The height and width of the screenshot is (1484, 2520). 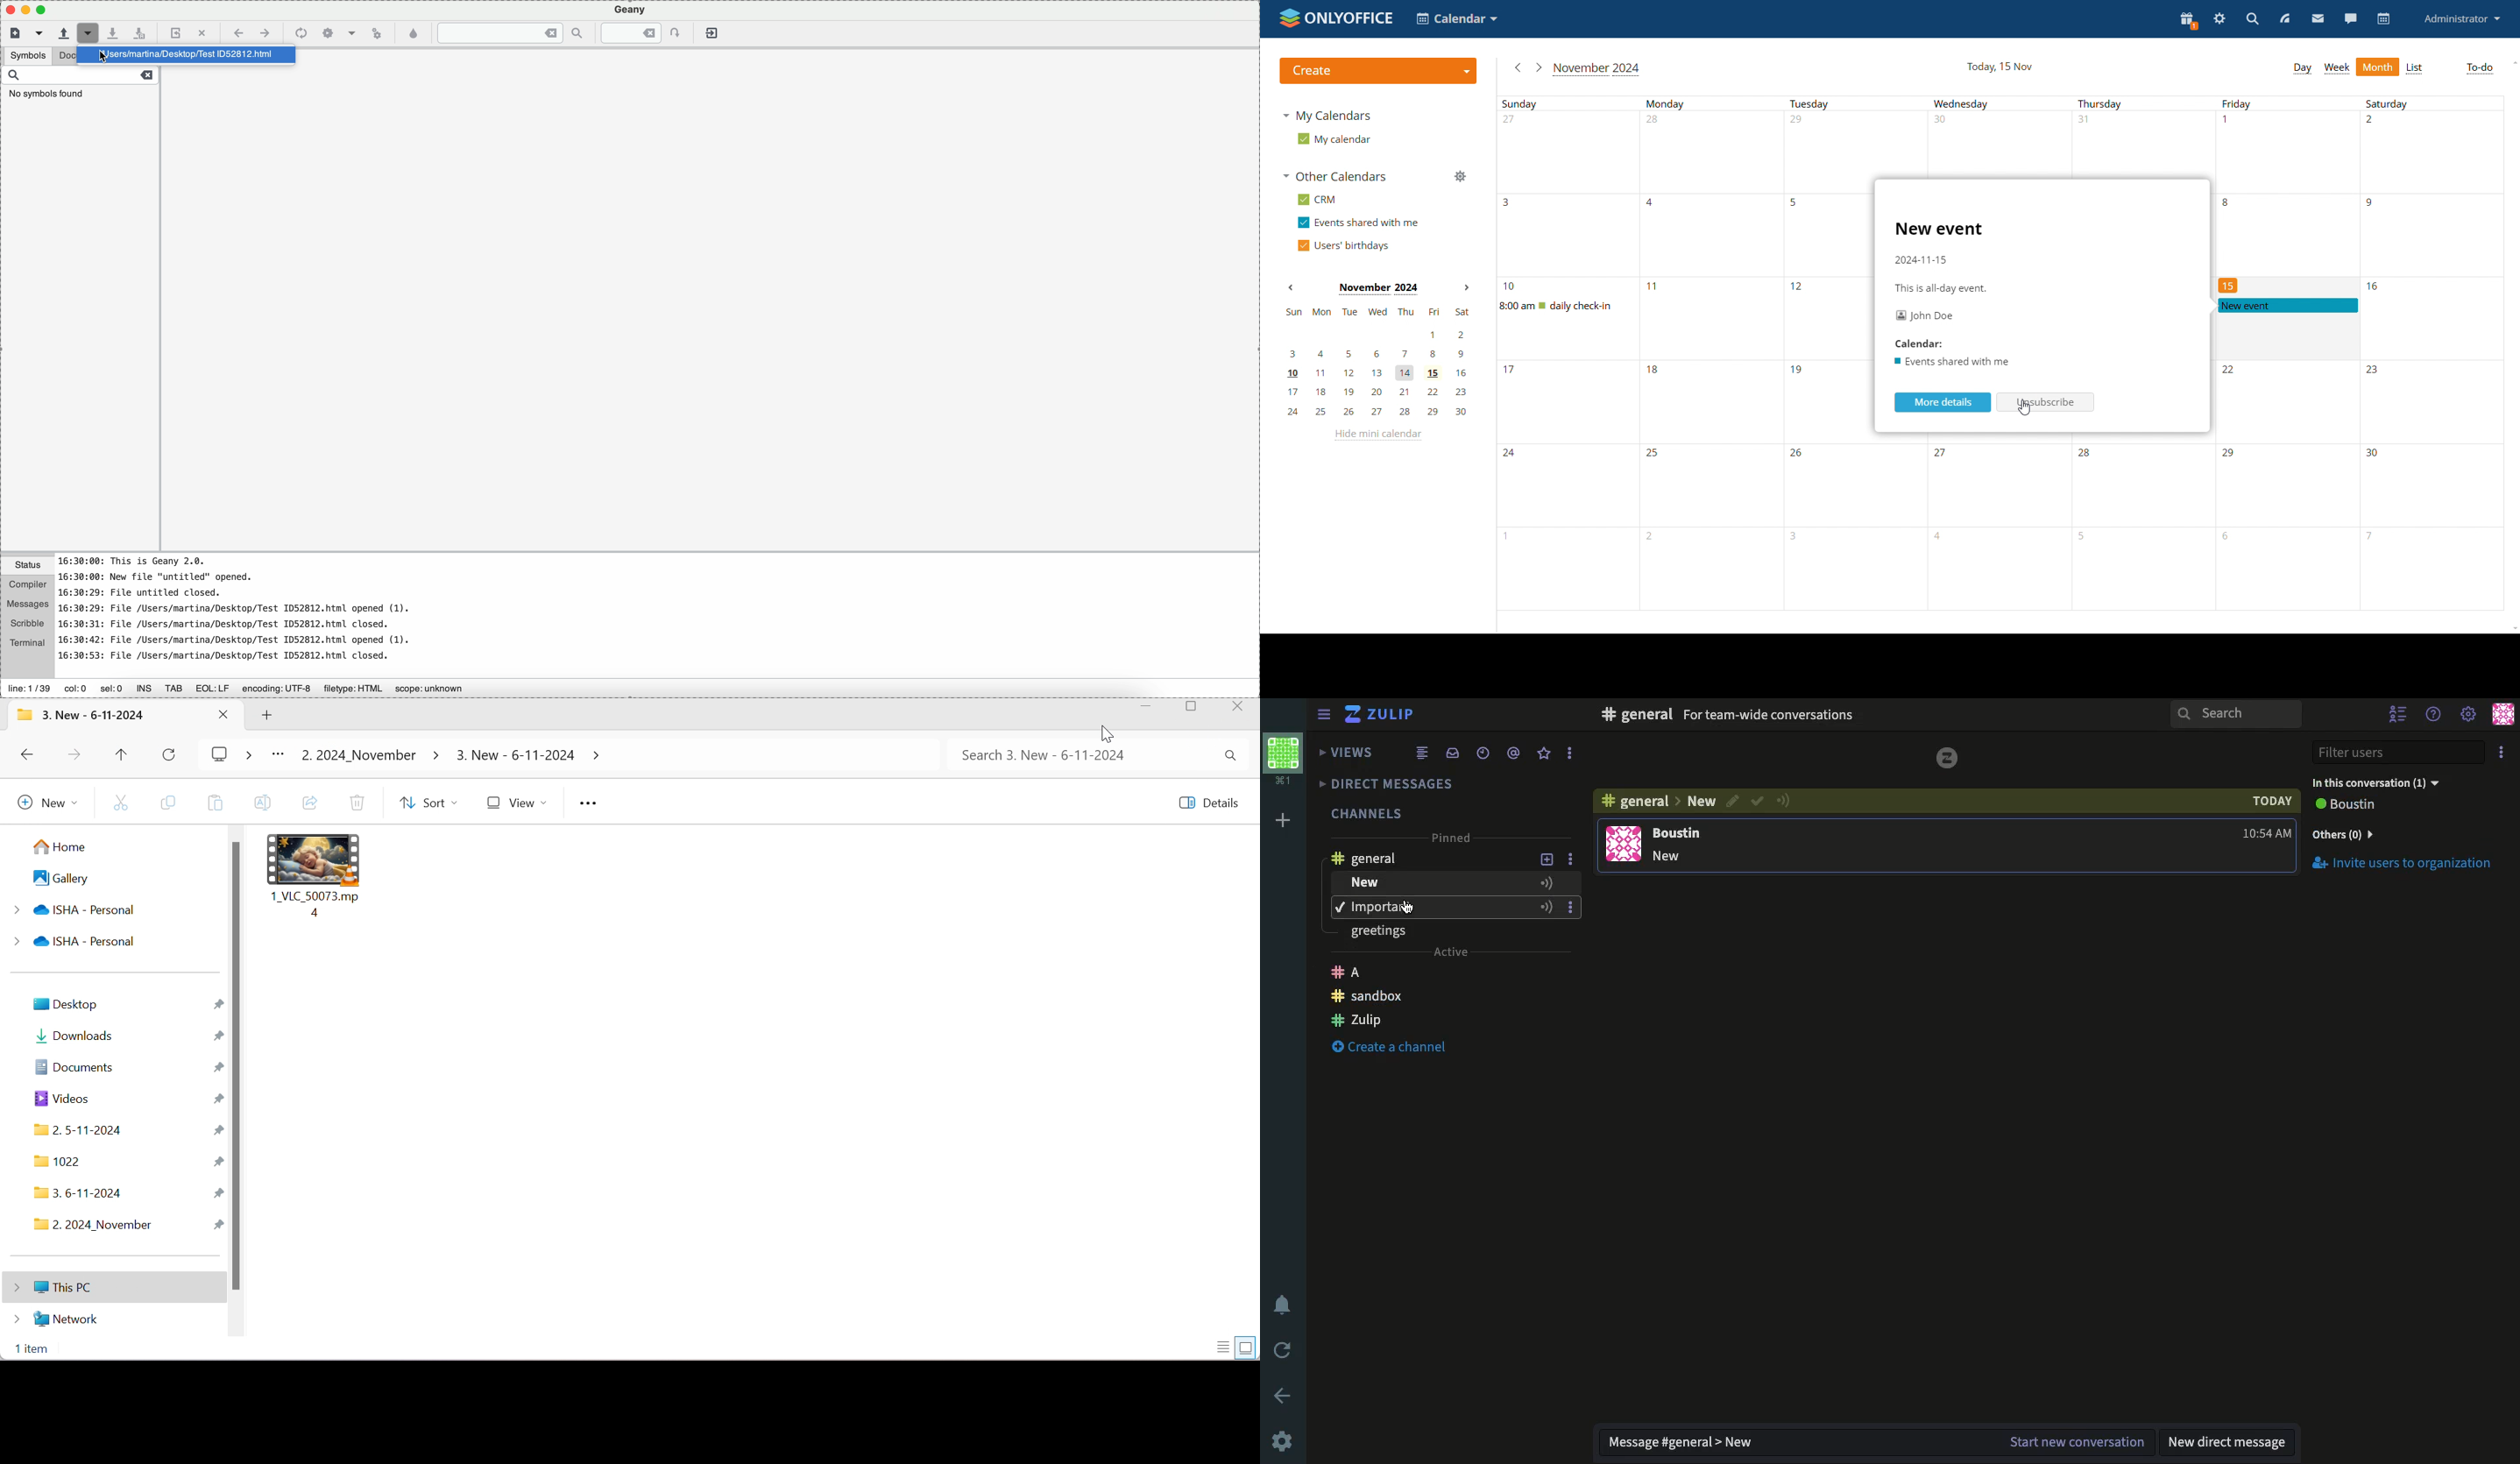 What do you see at coordinates (1326, 115) in the screenshot?
I see `my calendars` at bounding box center [1326, 115].